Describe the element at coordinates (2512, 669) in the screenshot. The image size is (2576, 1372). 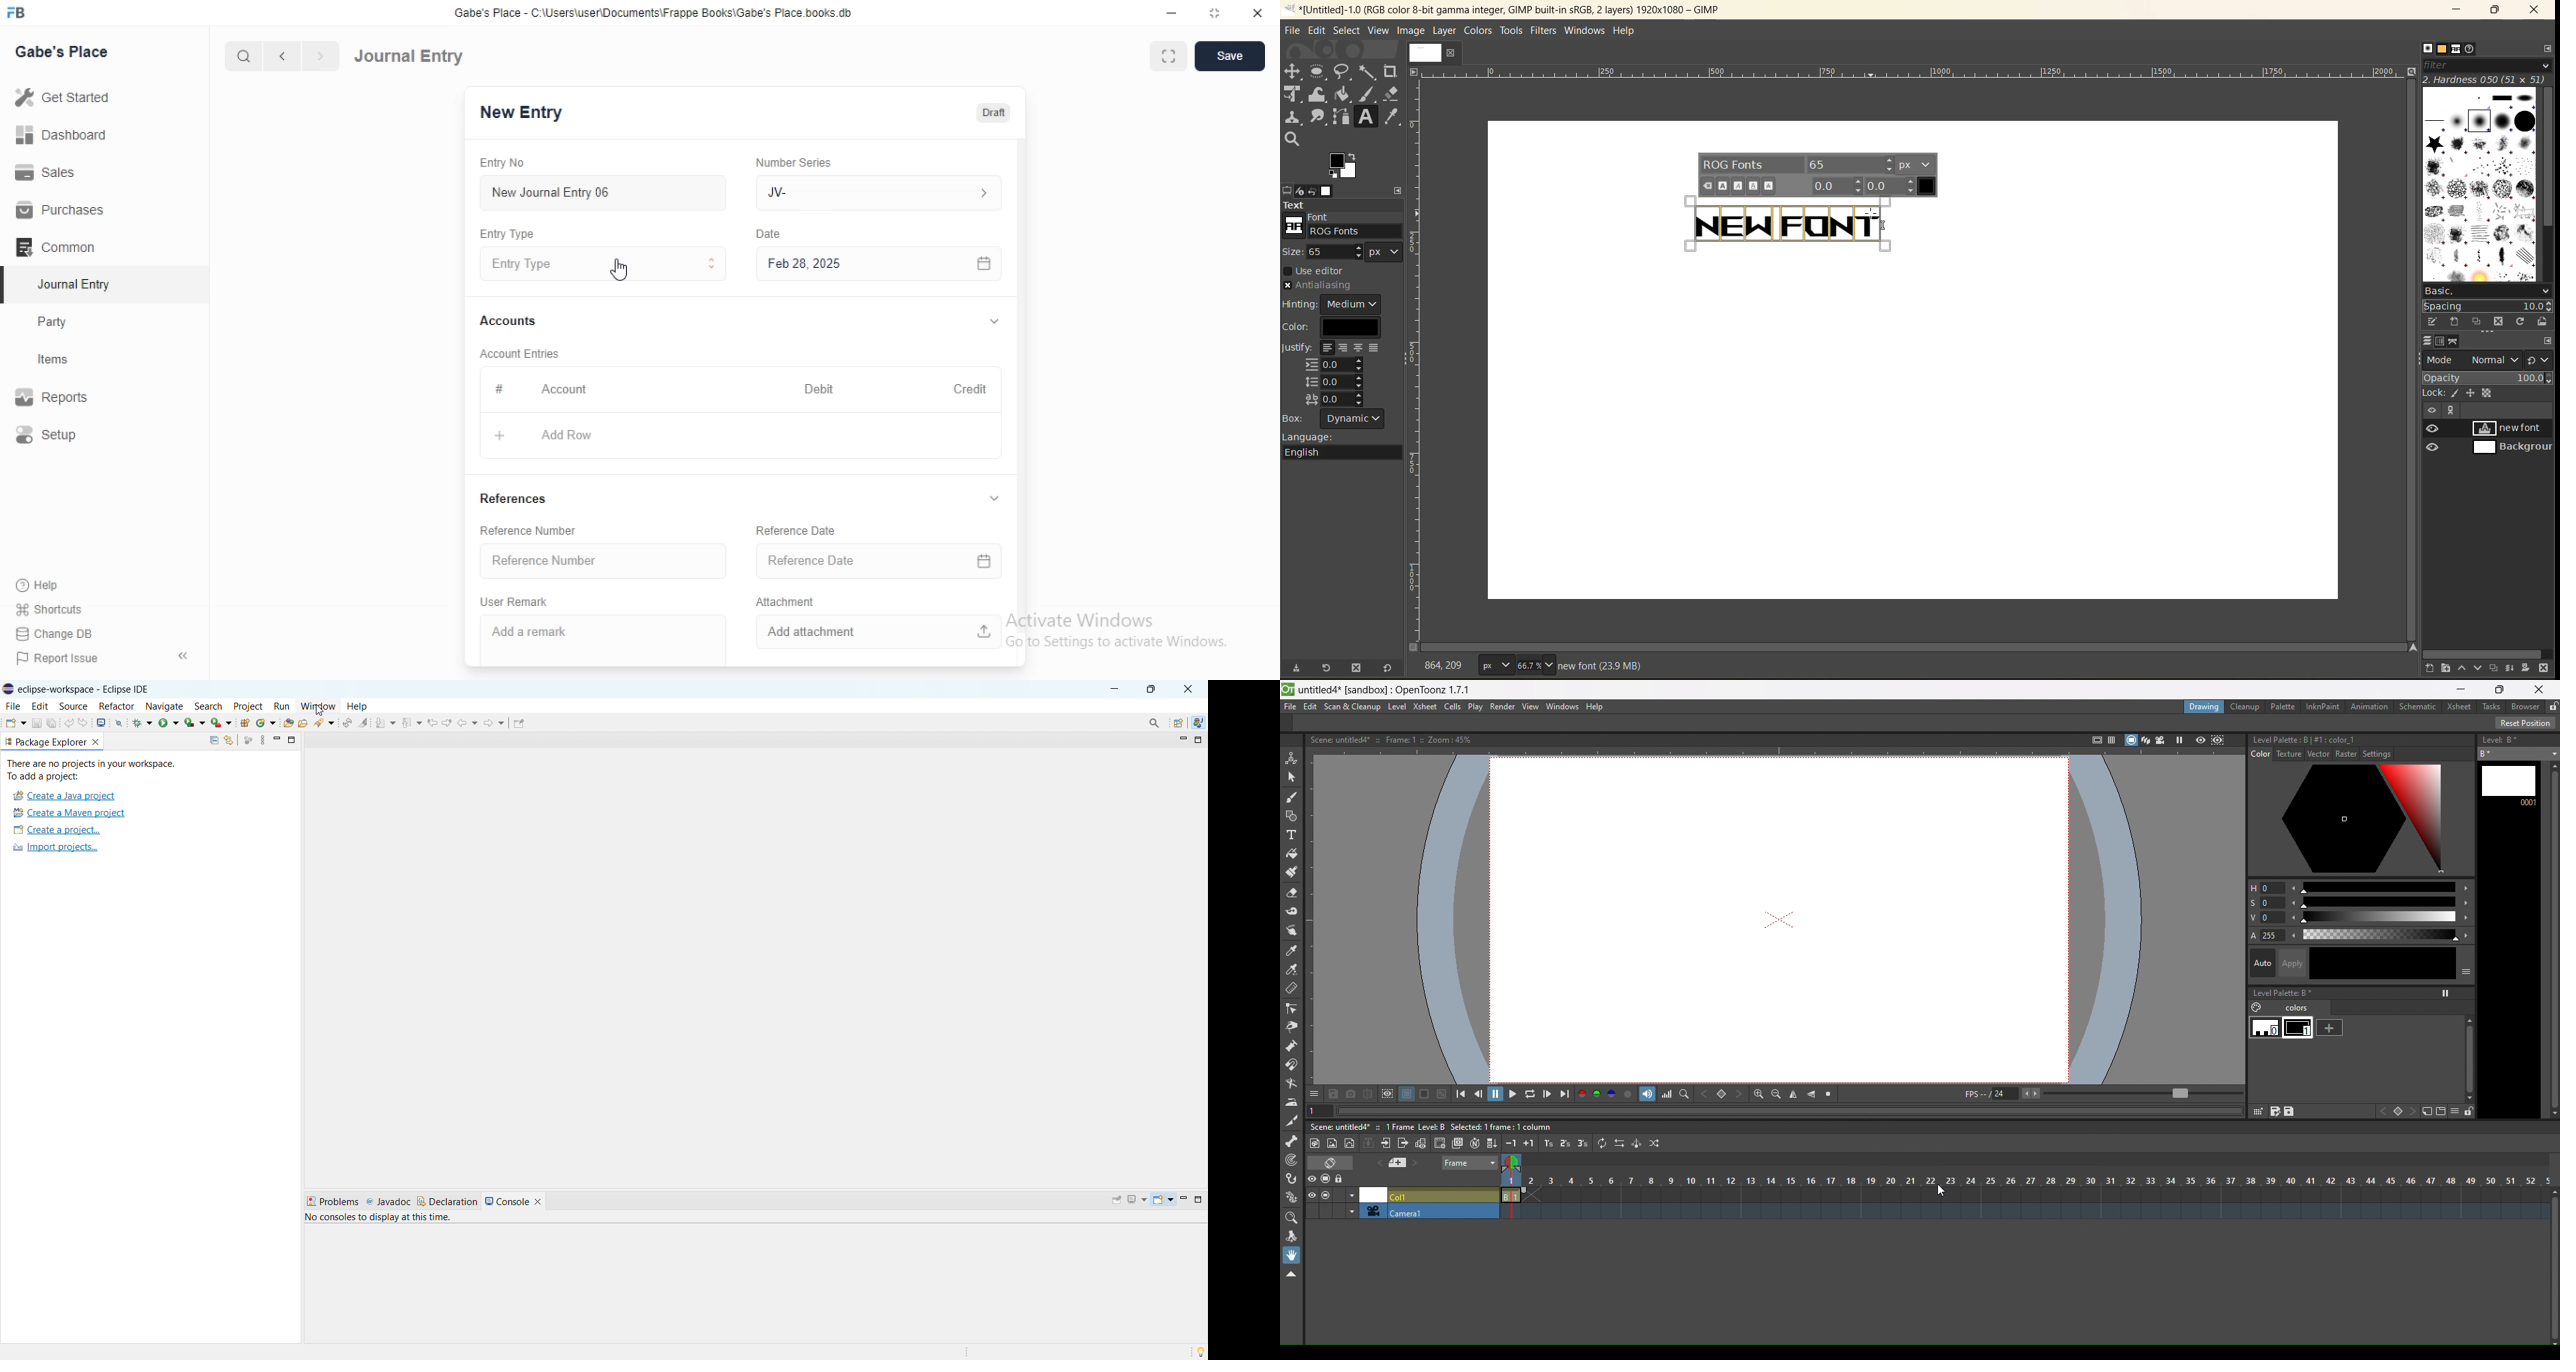
I see `merge this layer` at that location.